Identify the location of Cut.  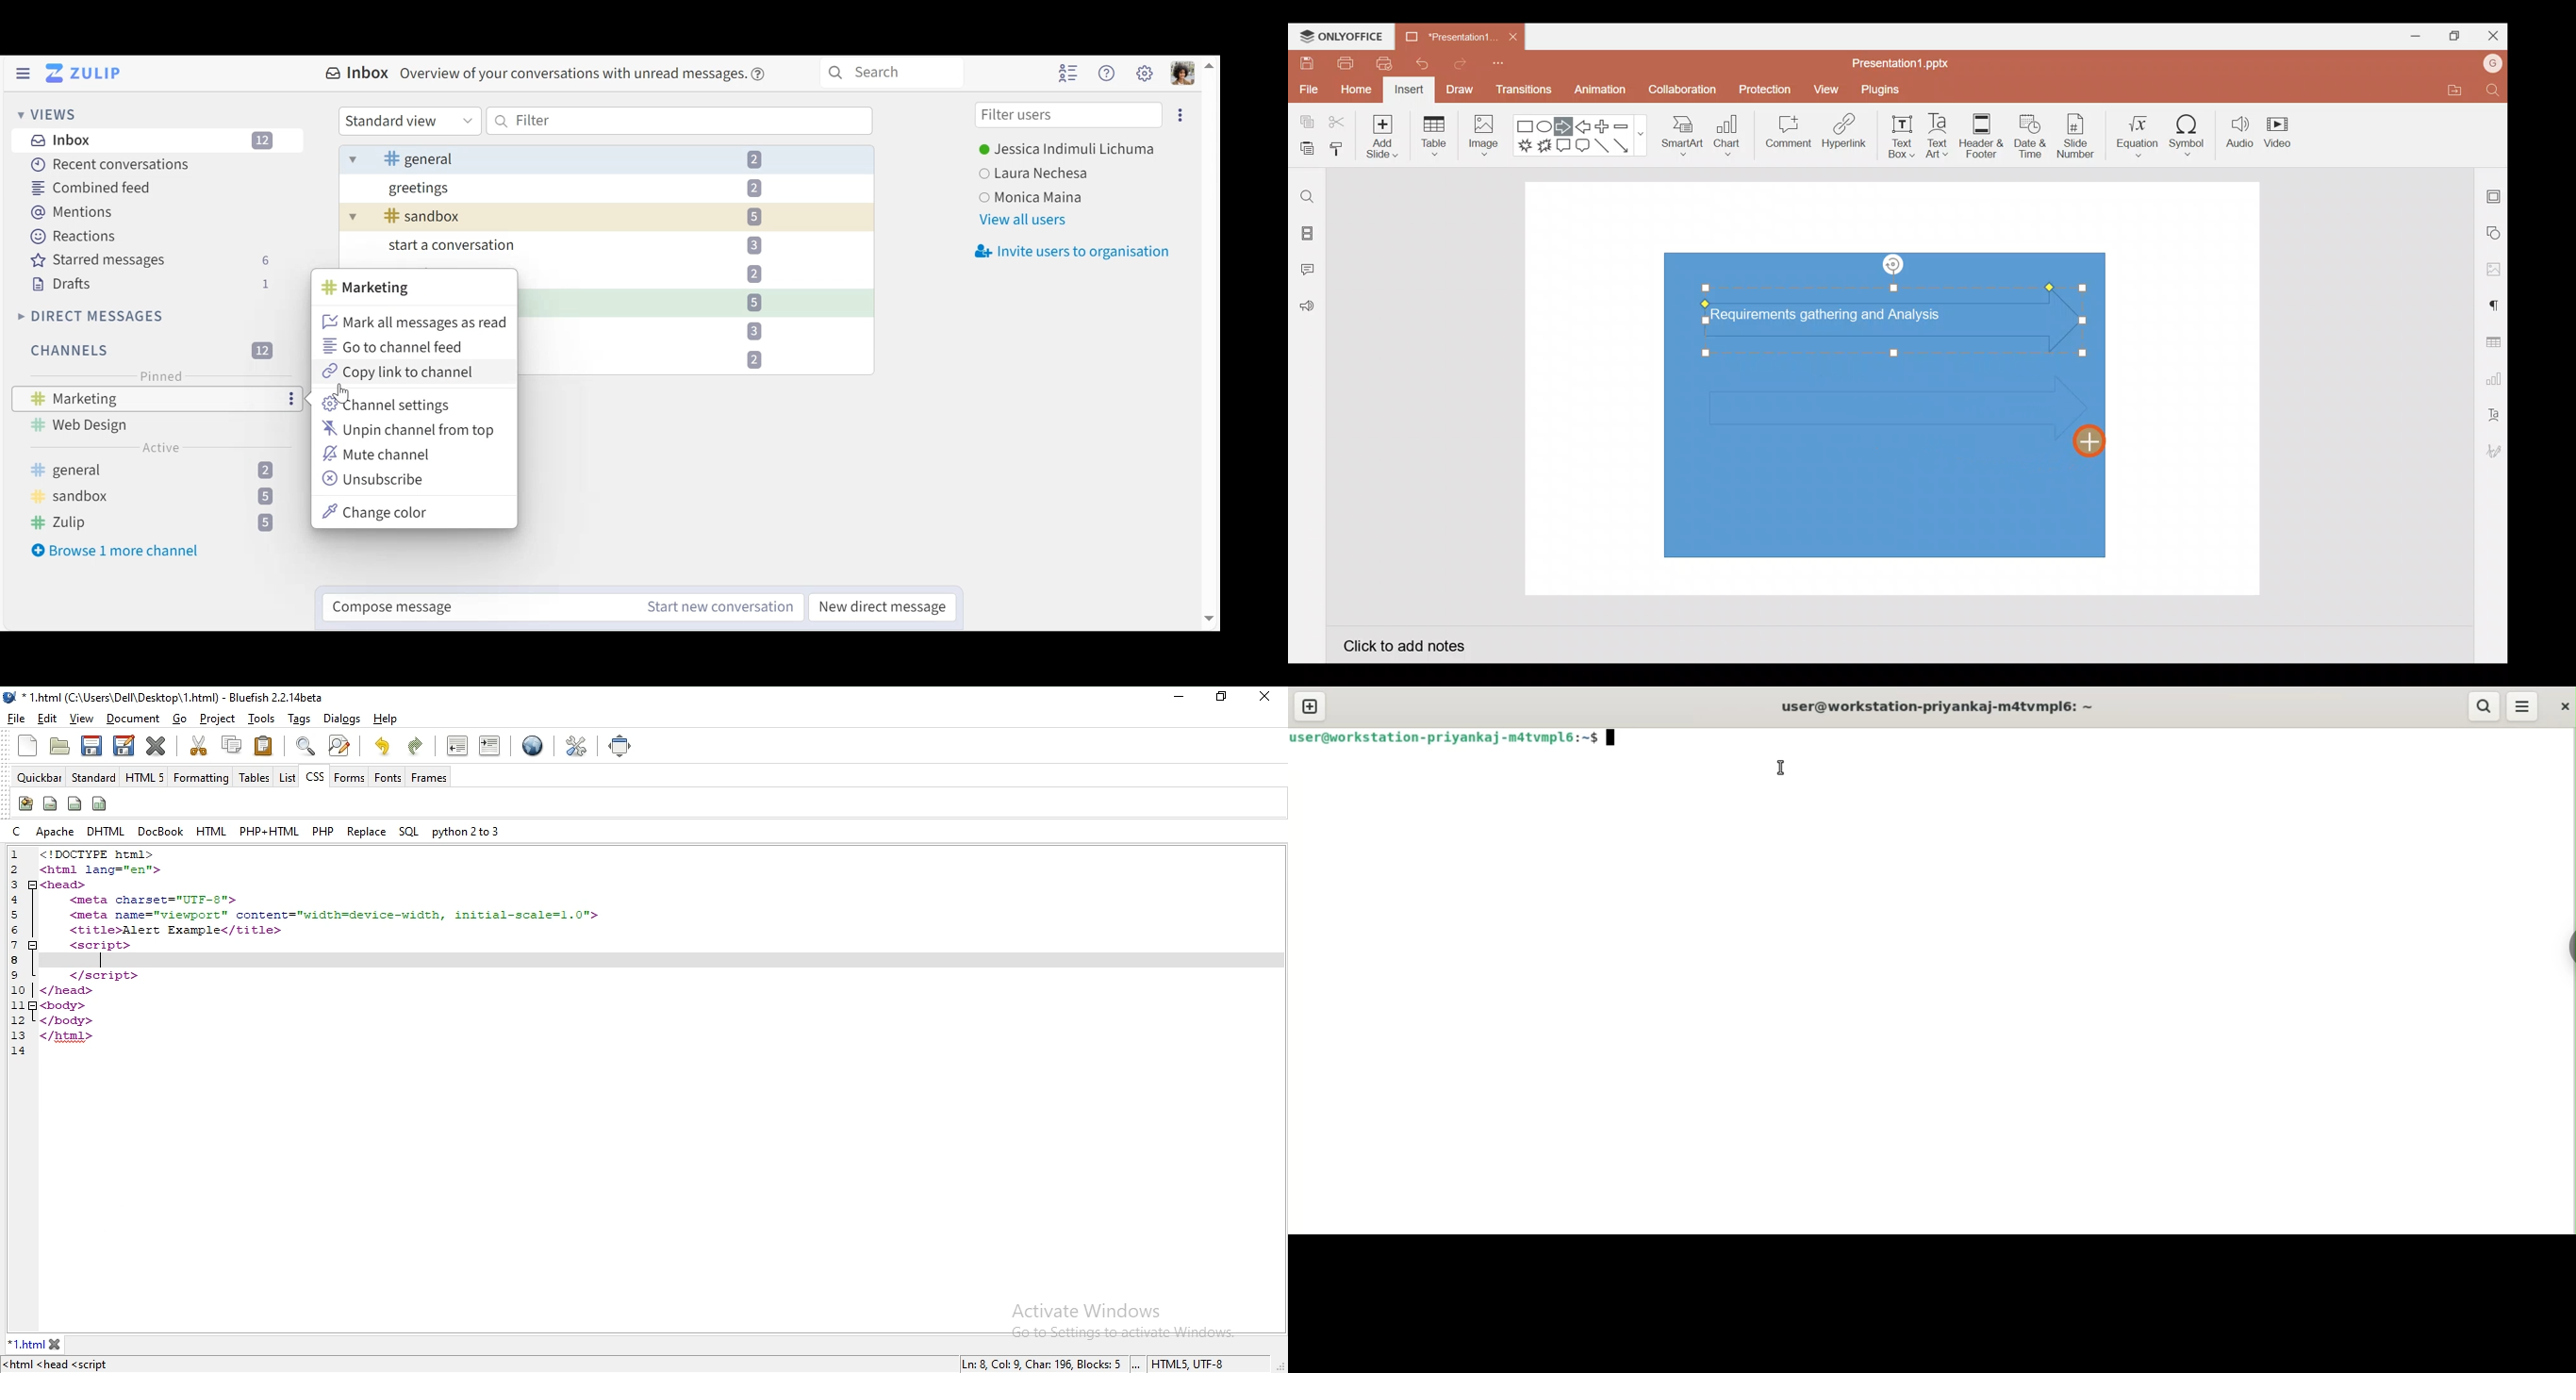
(1338, 123).